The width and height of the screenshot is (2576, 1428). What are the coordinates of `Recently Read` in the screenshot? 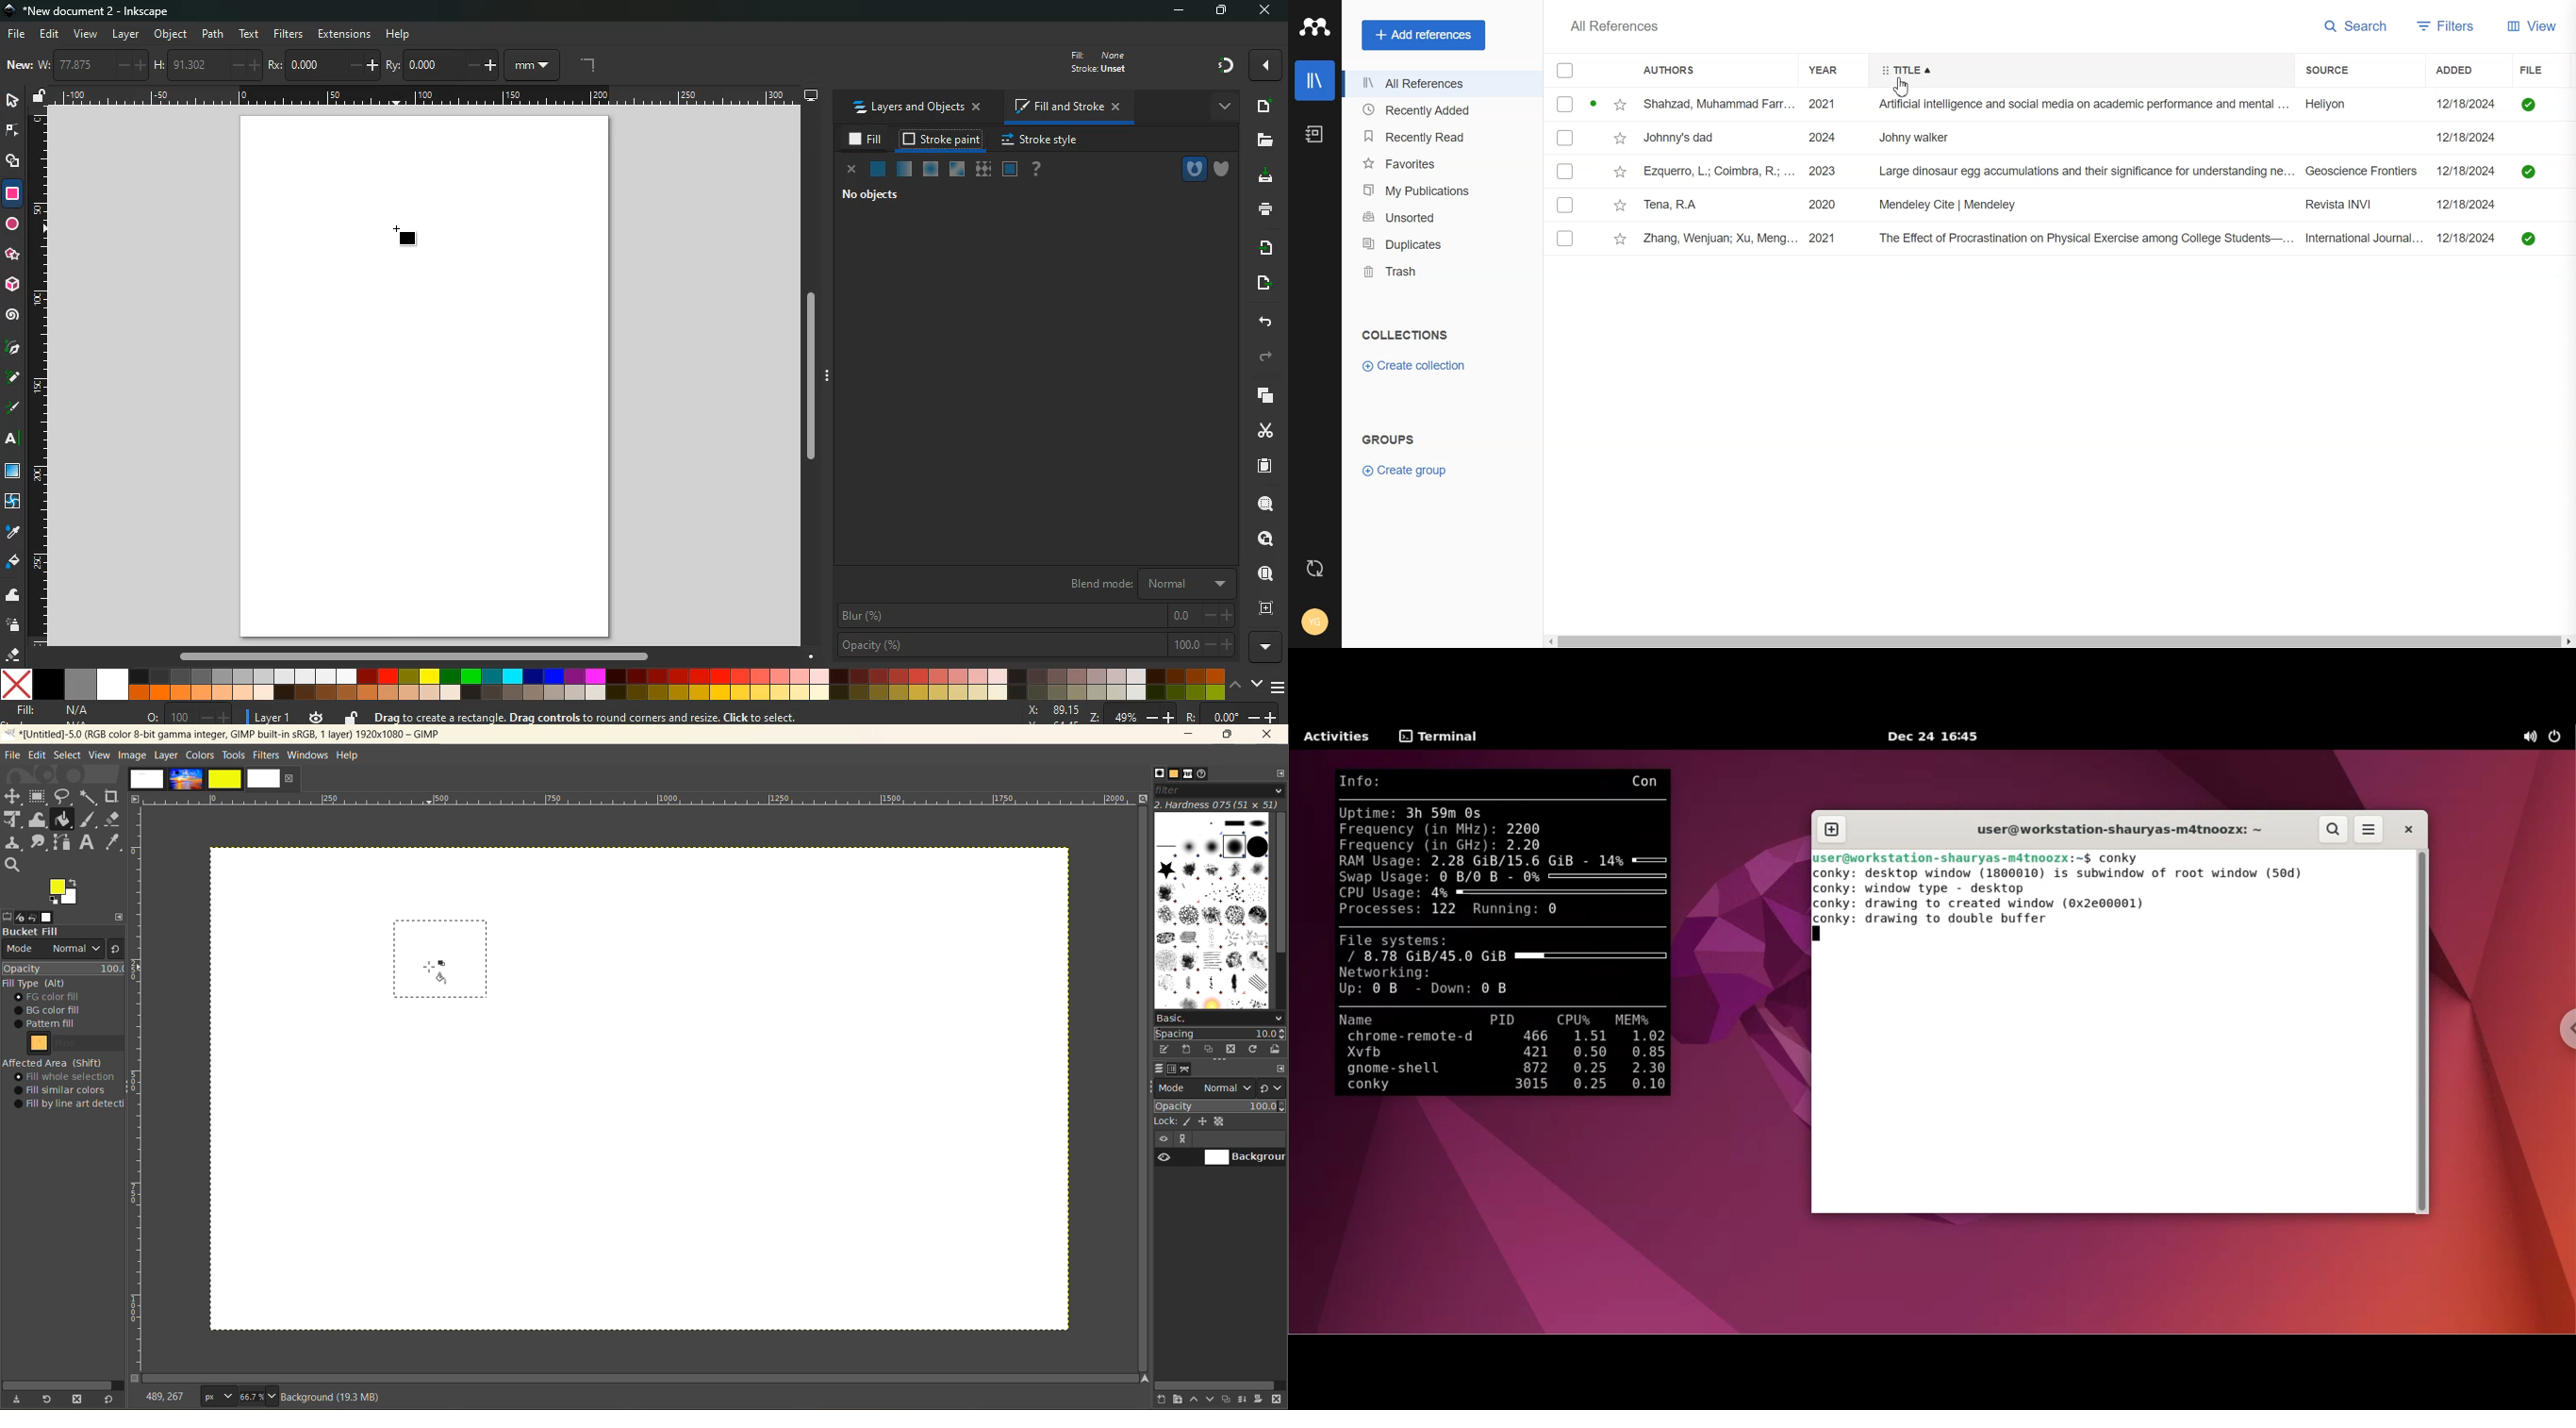 It's located at (1442, 136).